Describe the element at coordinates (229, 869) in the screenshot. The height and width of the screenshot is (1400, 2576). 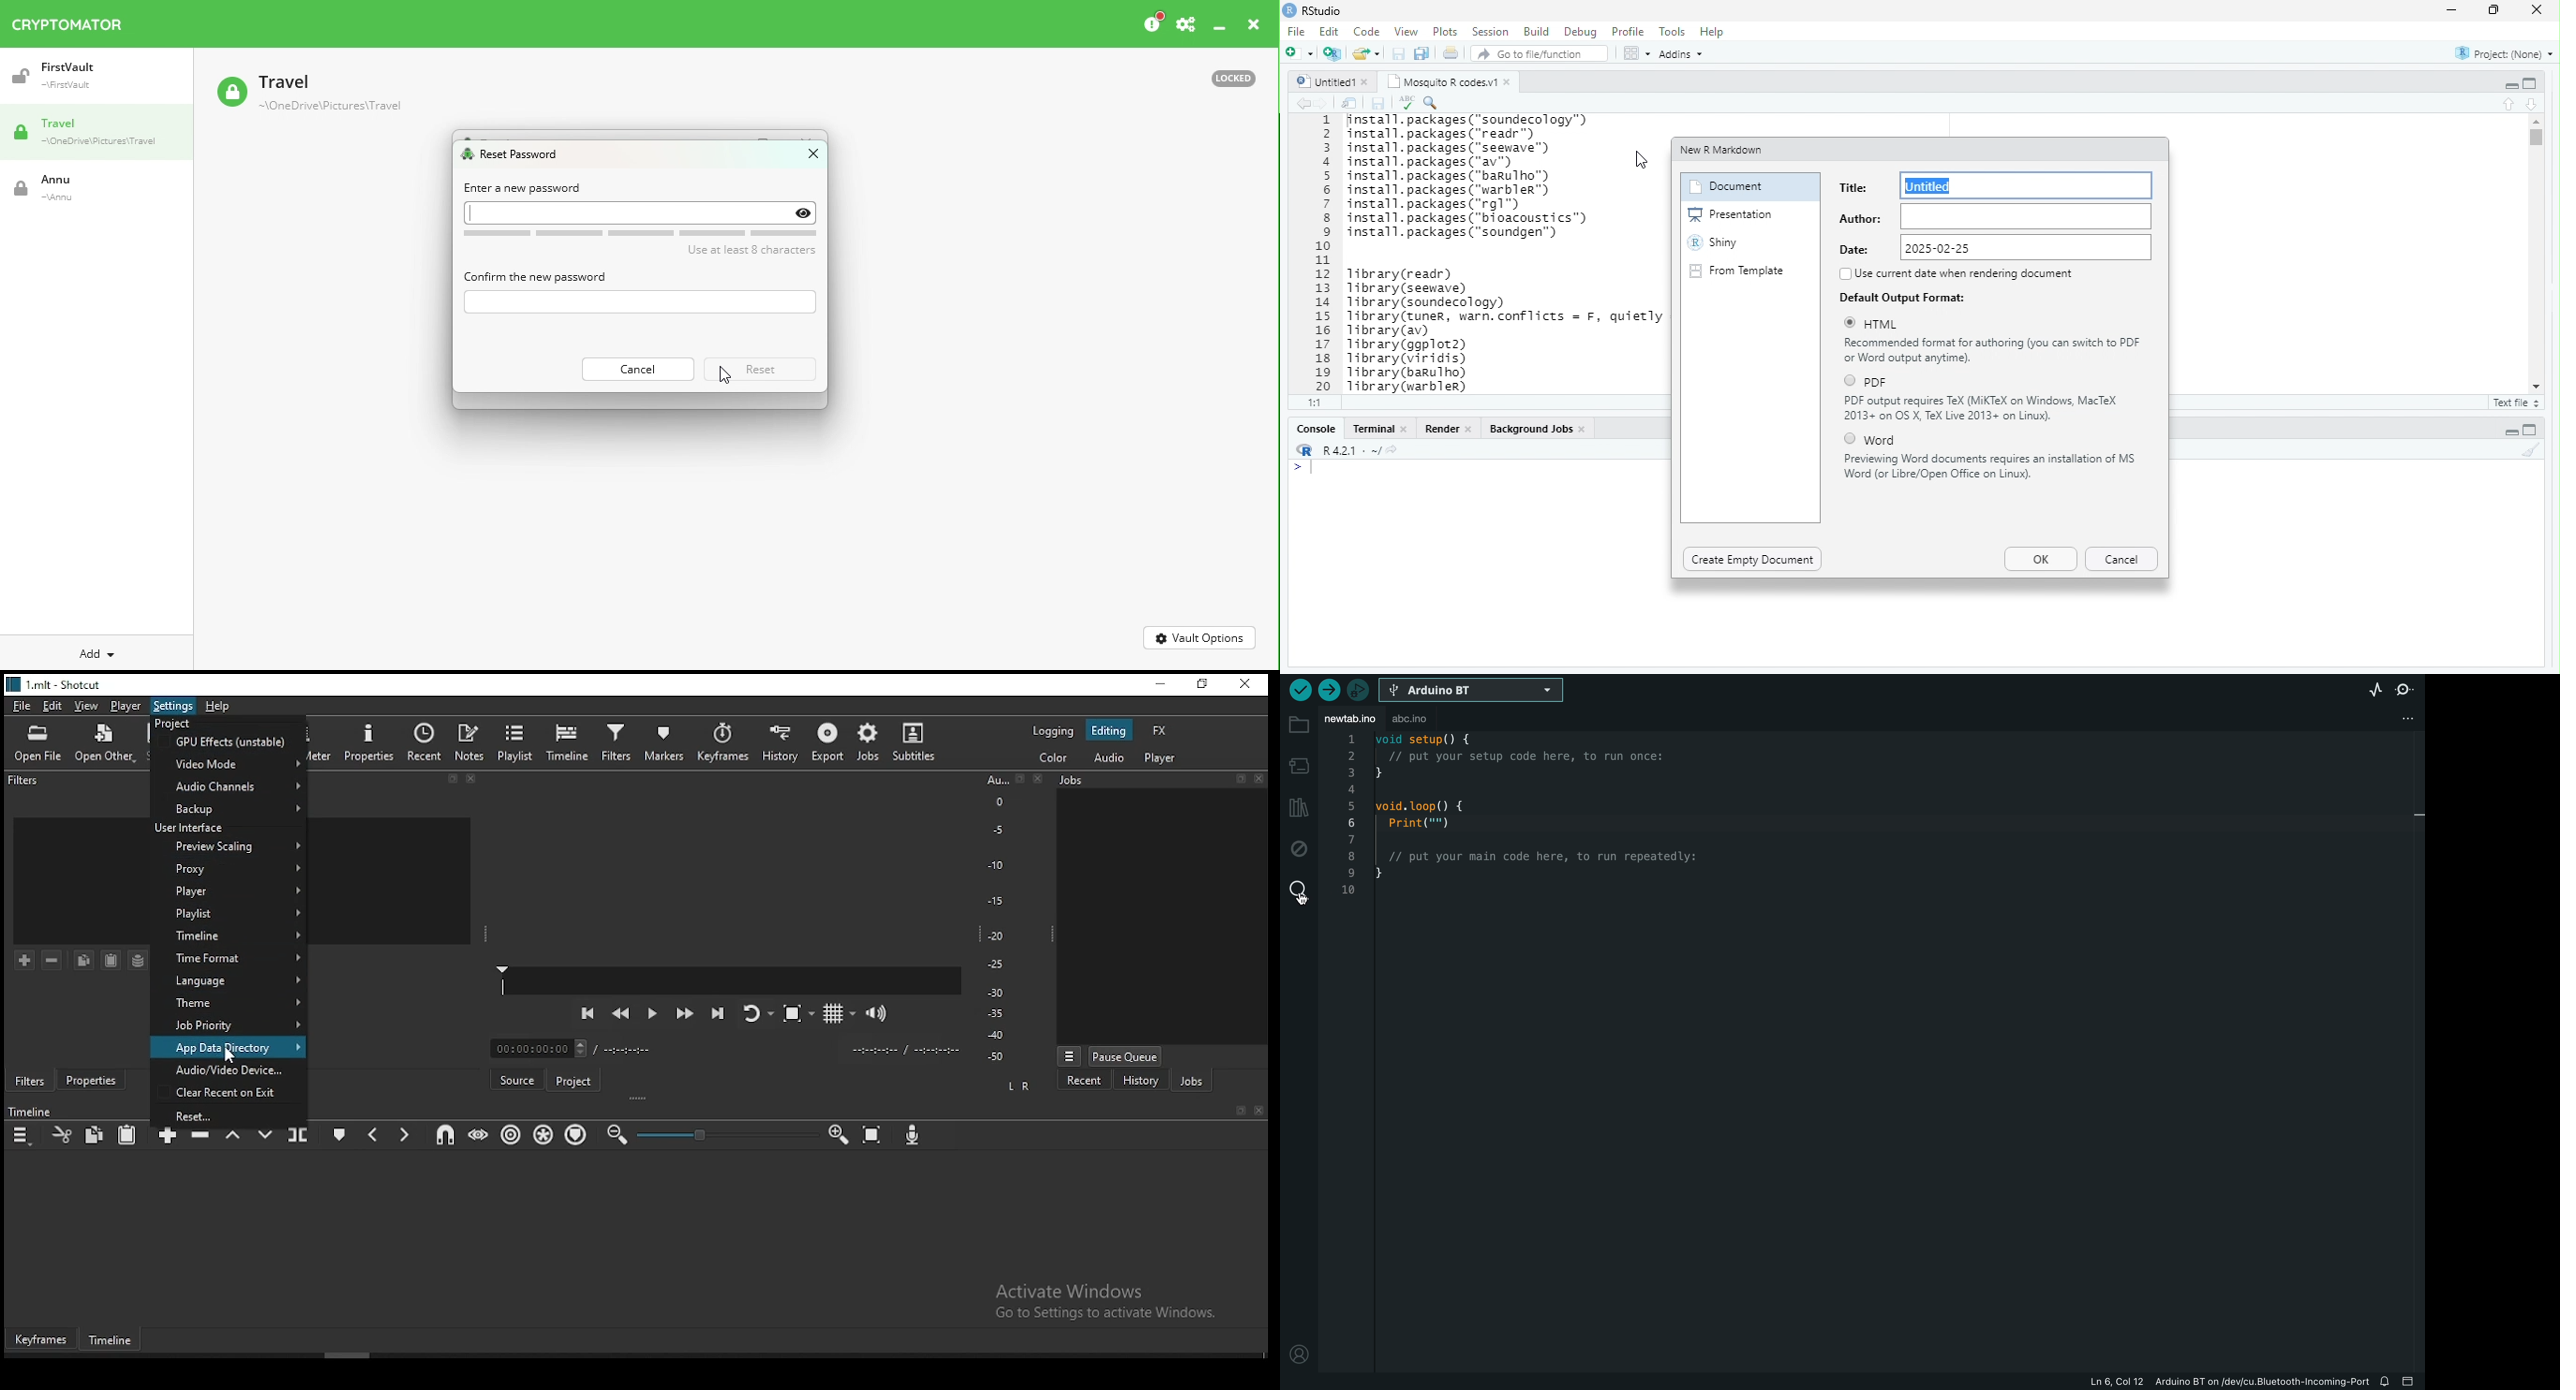
I see `proxy` at that location.